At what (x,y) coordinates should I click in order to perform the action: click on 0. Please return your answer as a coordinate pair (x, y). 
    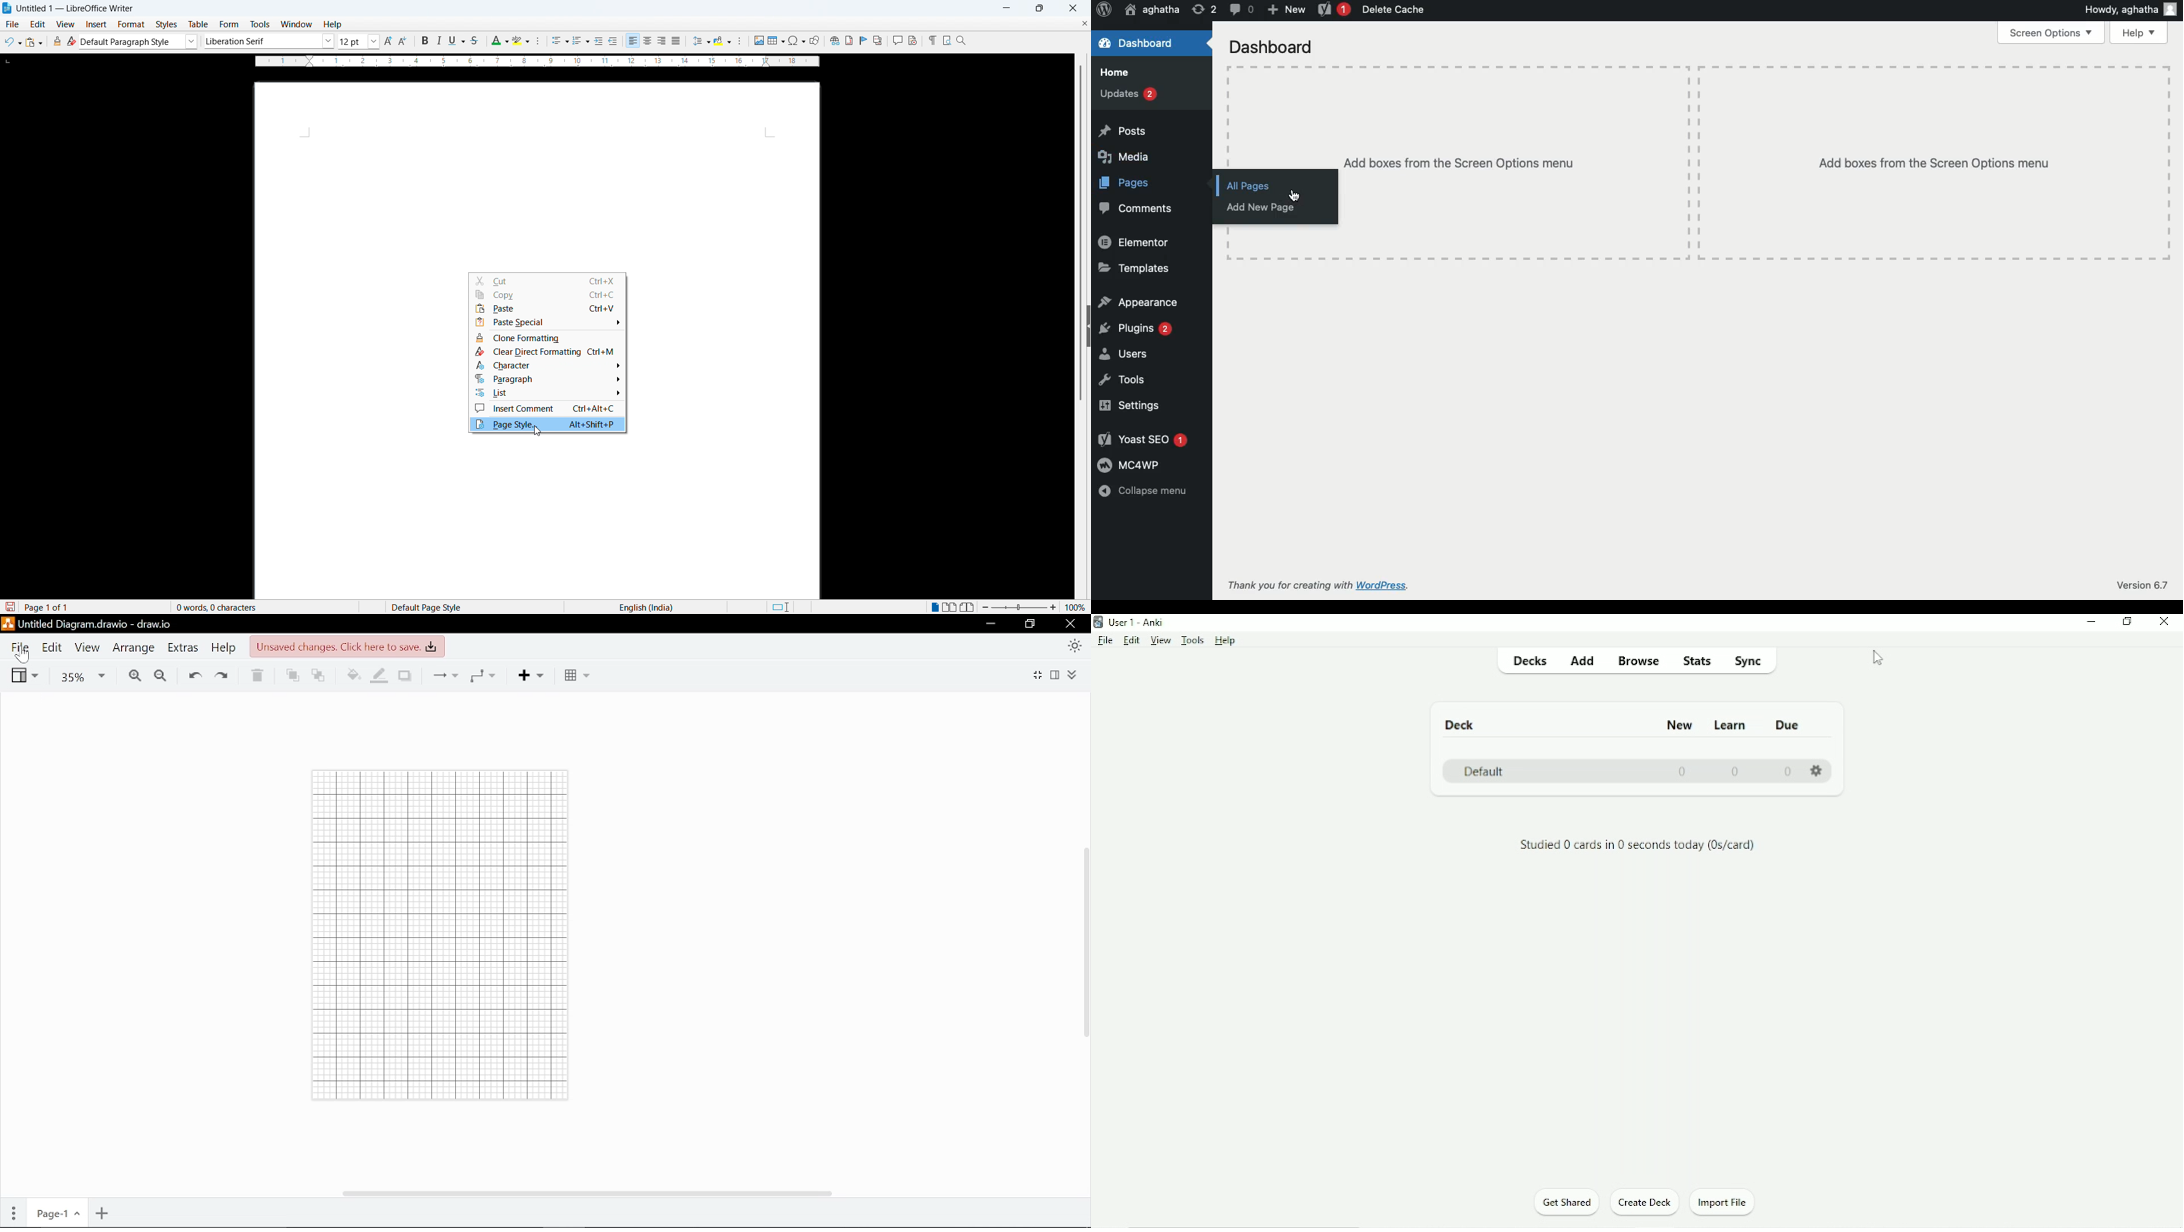
    Looking at the image, I should click on (1680, 772).